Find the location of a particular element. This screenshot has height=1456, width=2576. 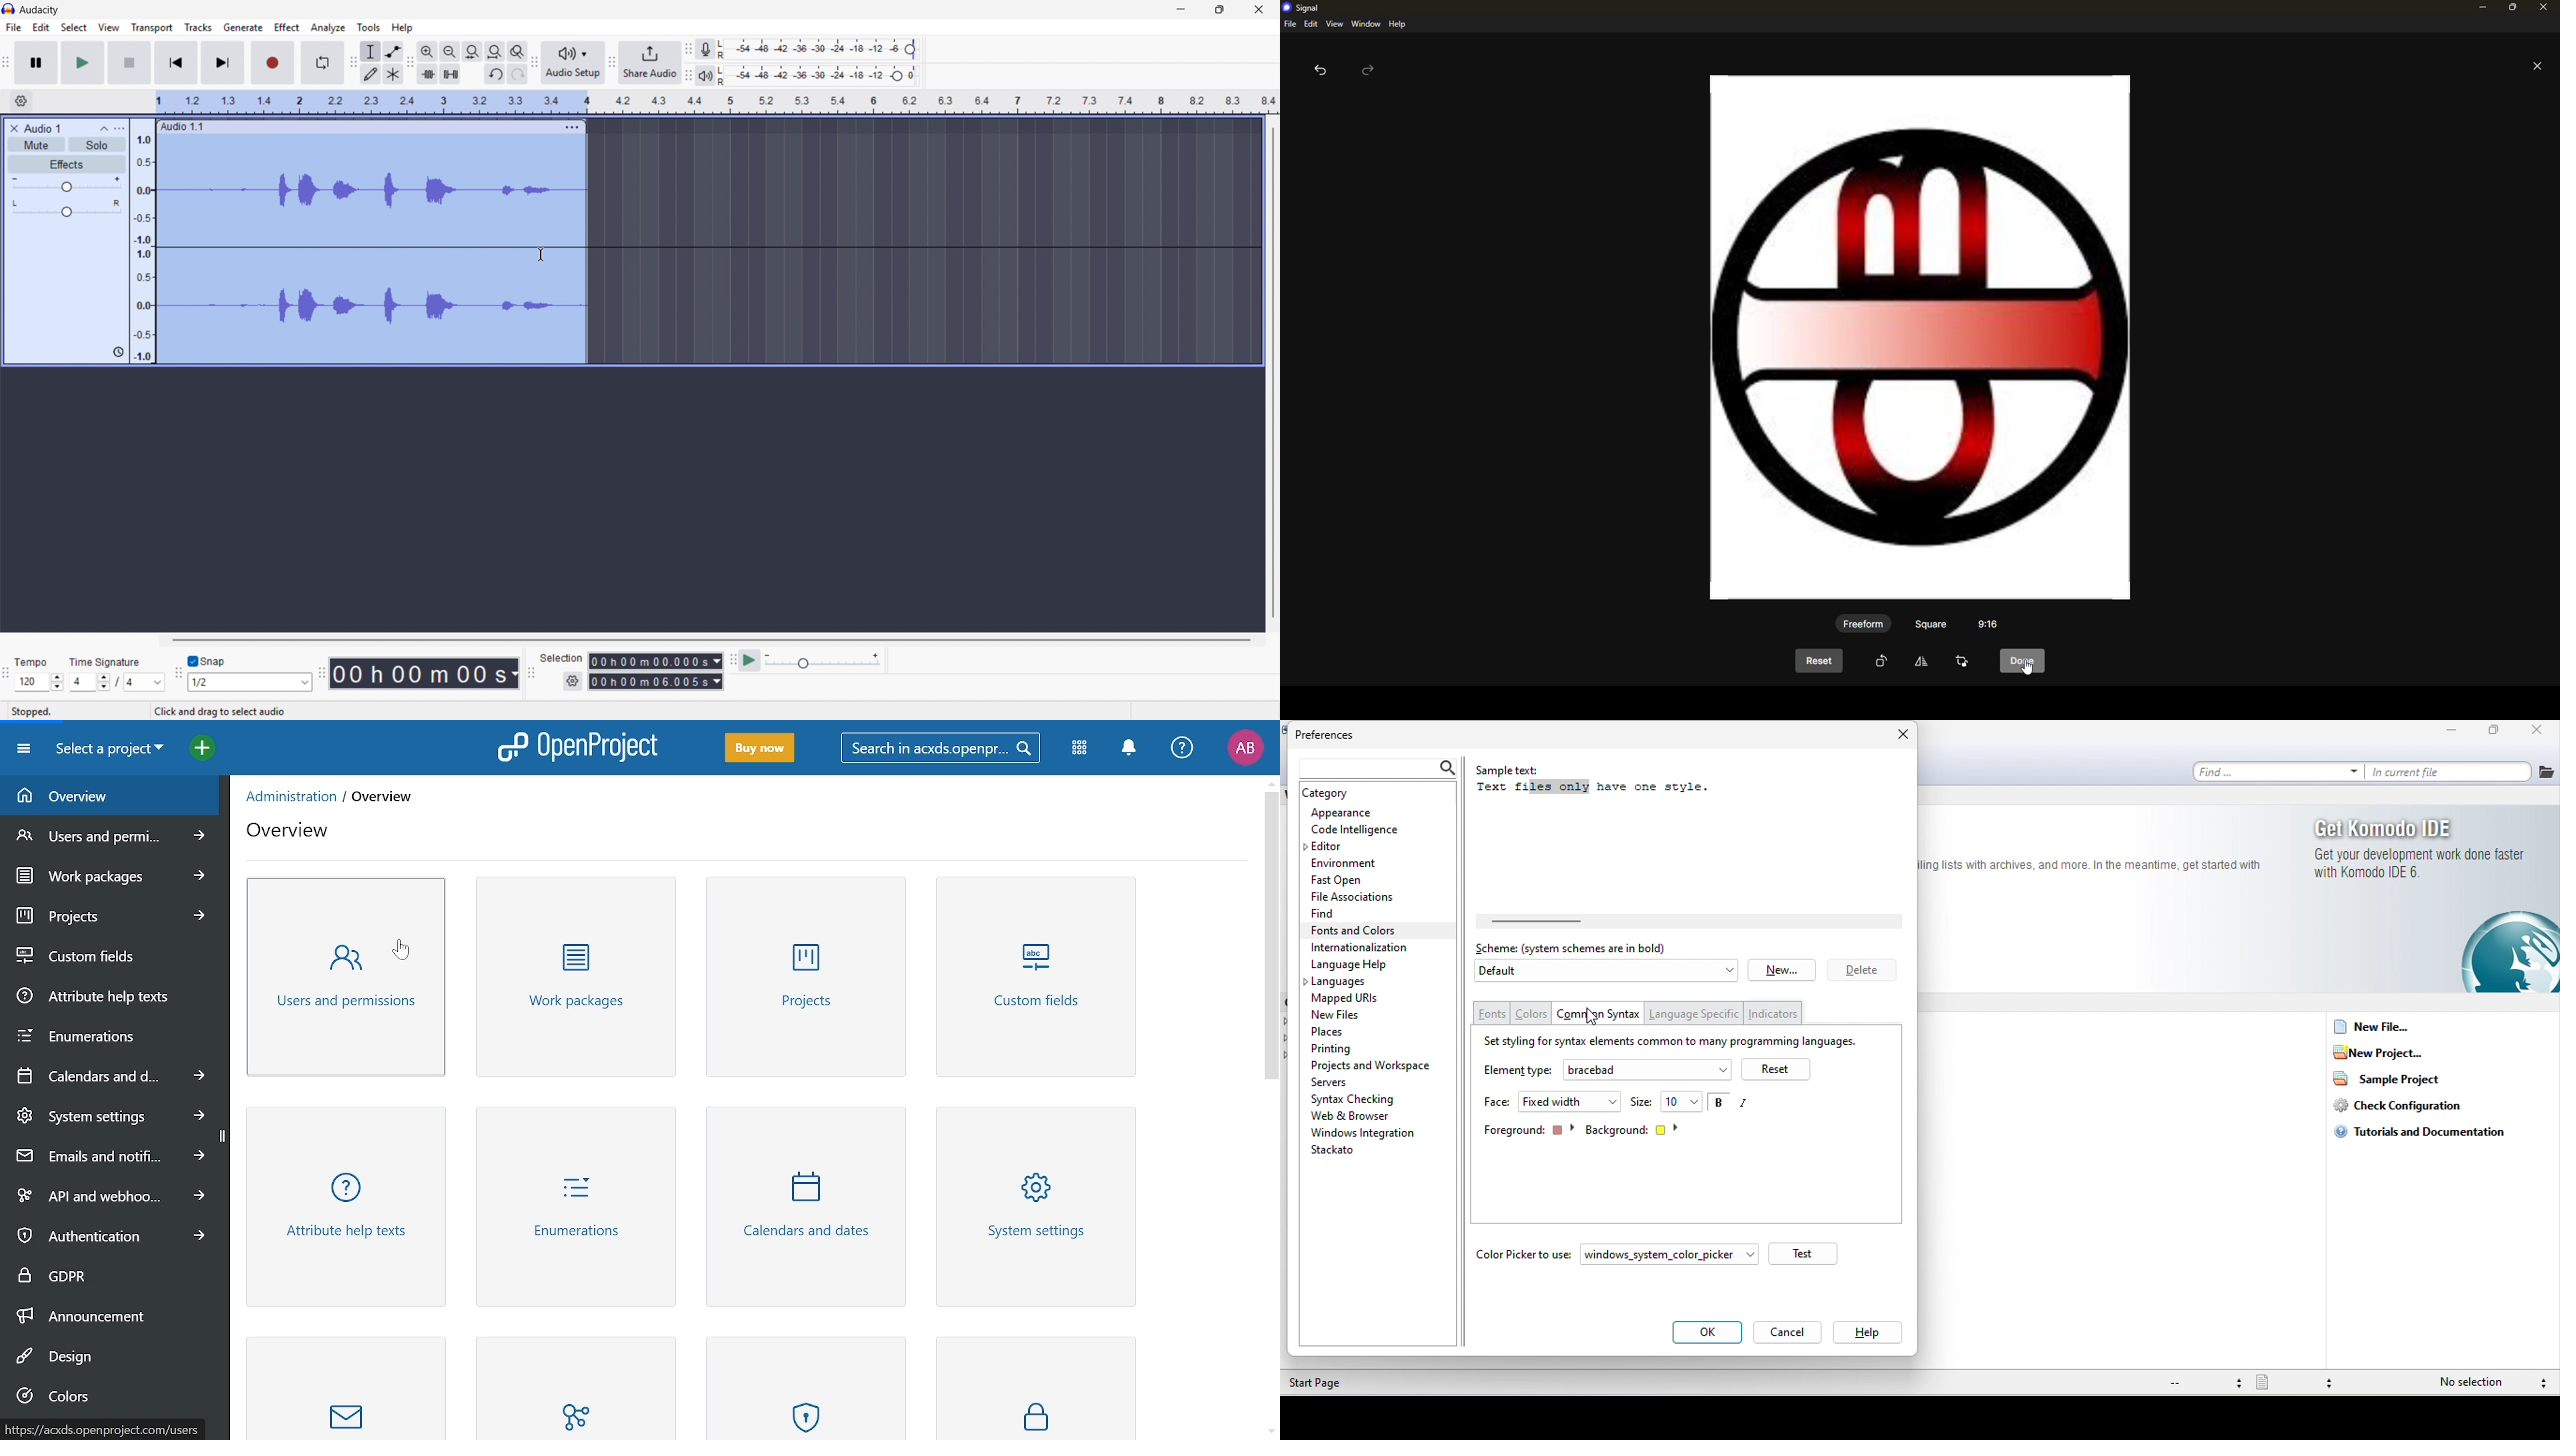

Edit toolbar is located at coordinates (410, 63).